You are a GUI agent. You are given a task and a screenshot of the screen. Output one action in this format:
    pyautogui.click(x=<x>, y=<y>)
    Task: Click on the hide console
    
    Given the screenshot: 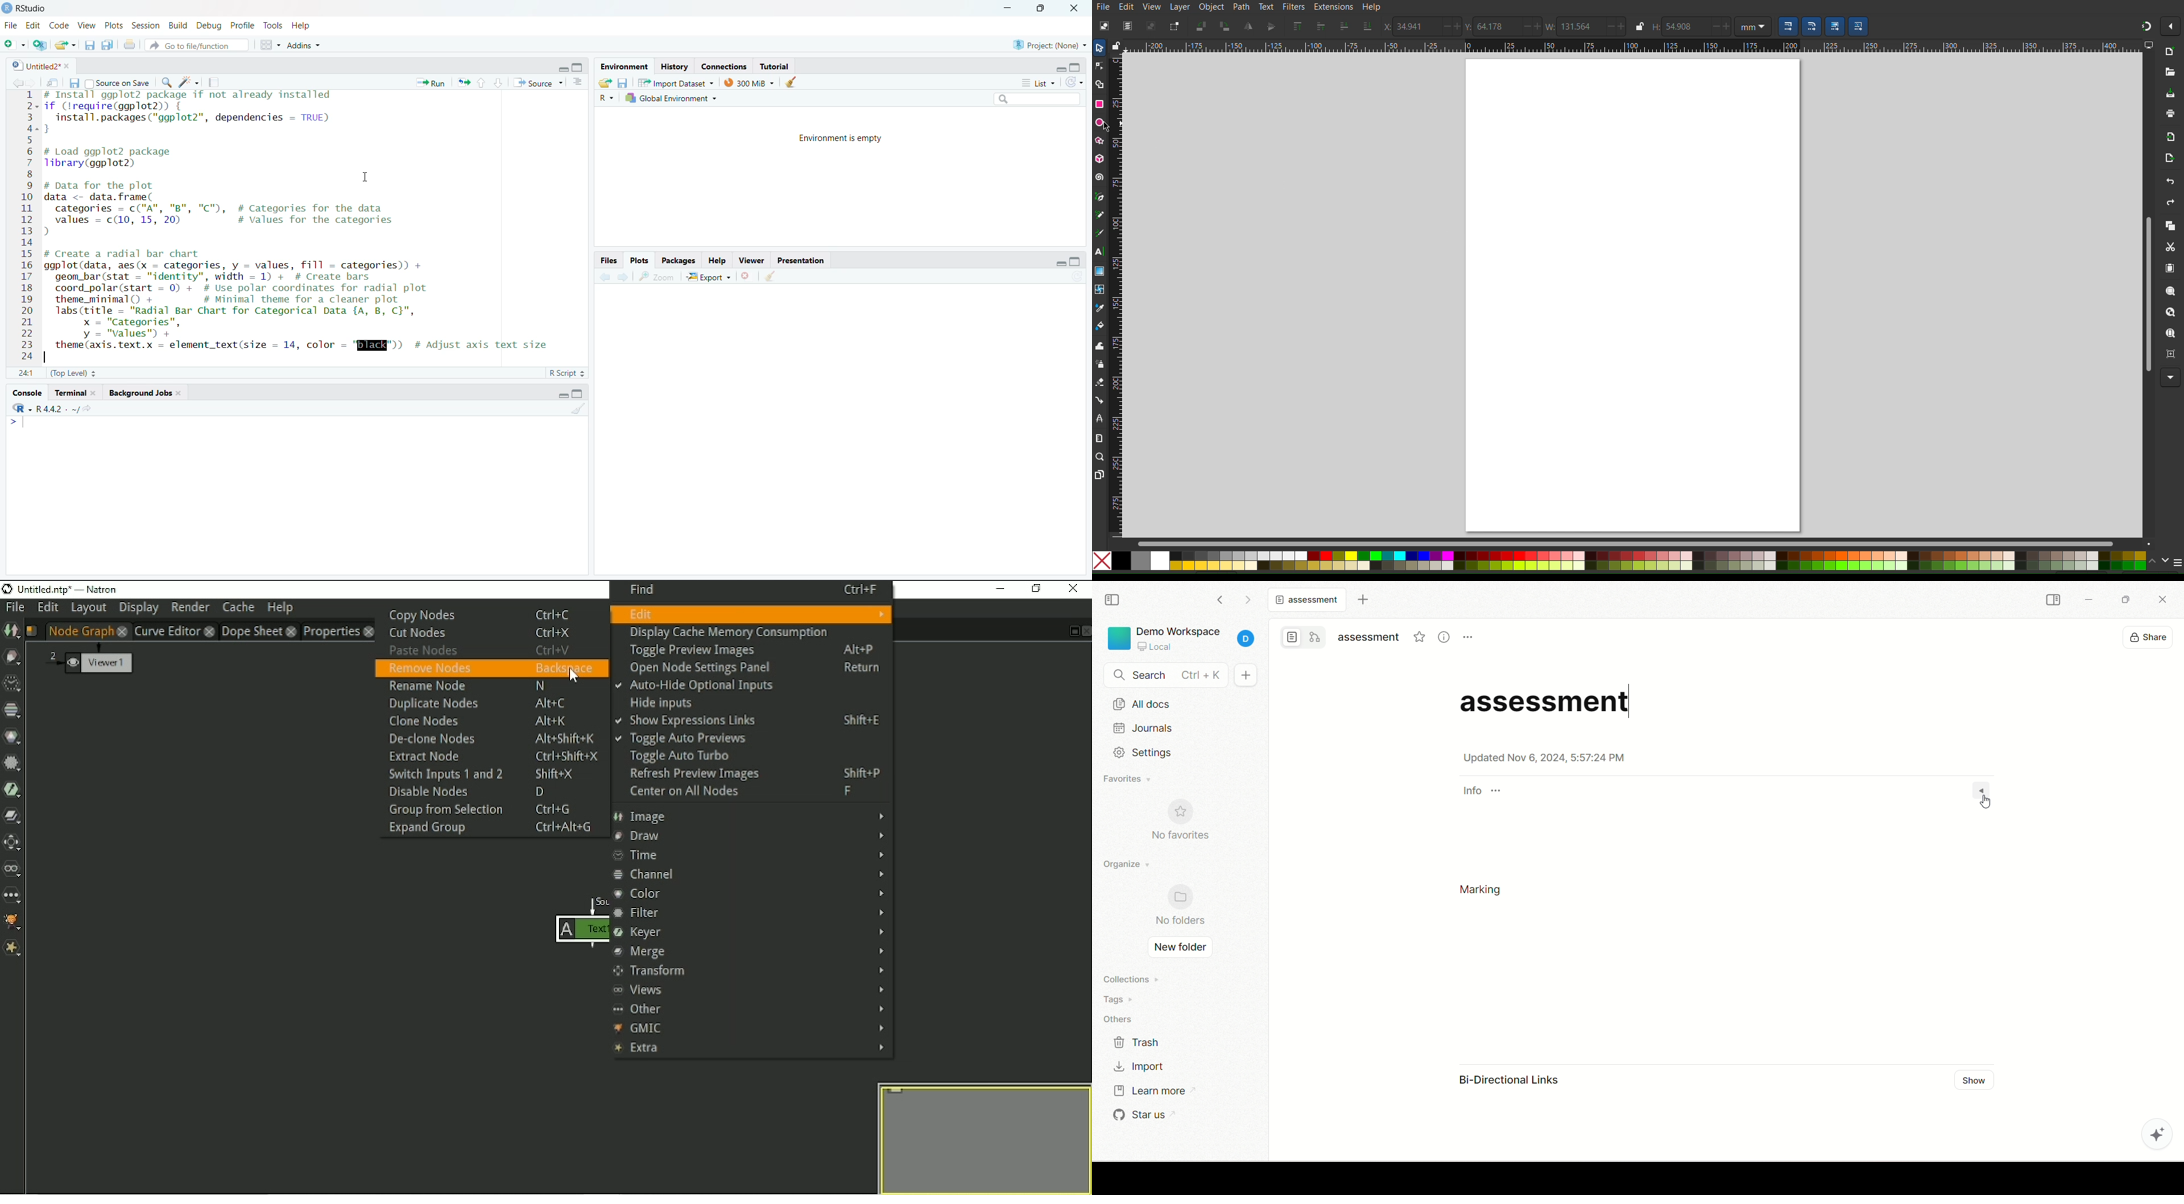 What is the action you would take?
    pyautogui.click(x=1077, y=68)
    